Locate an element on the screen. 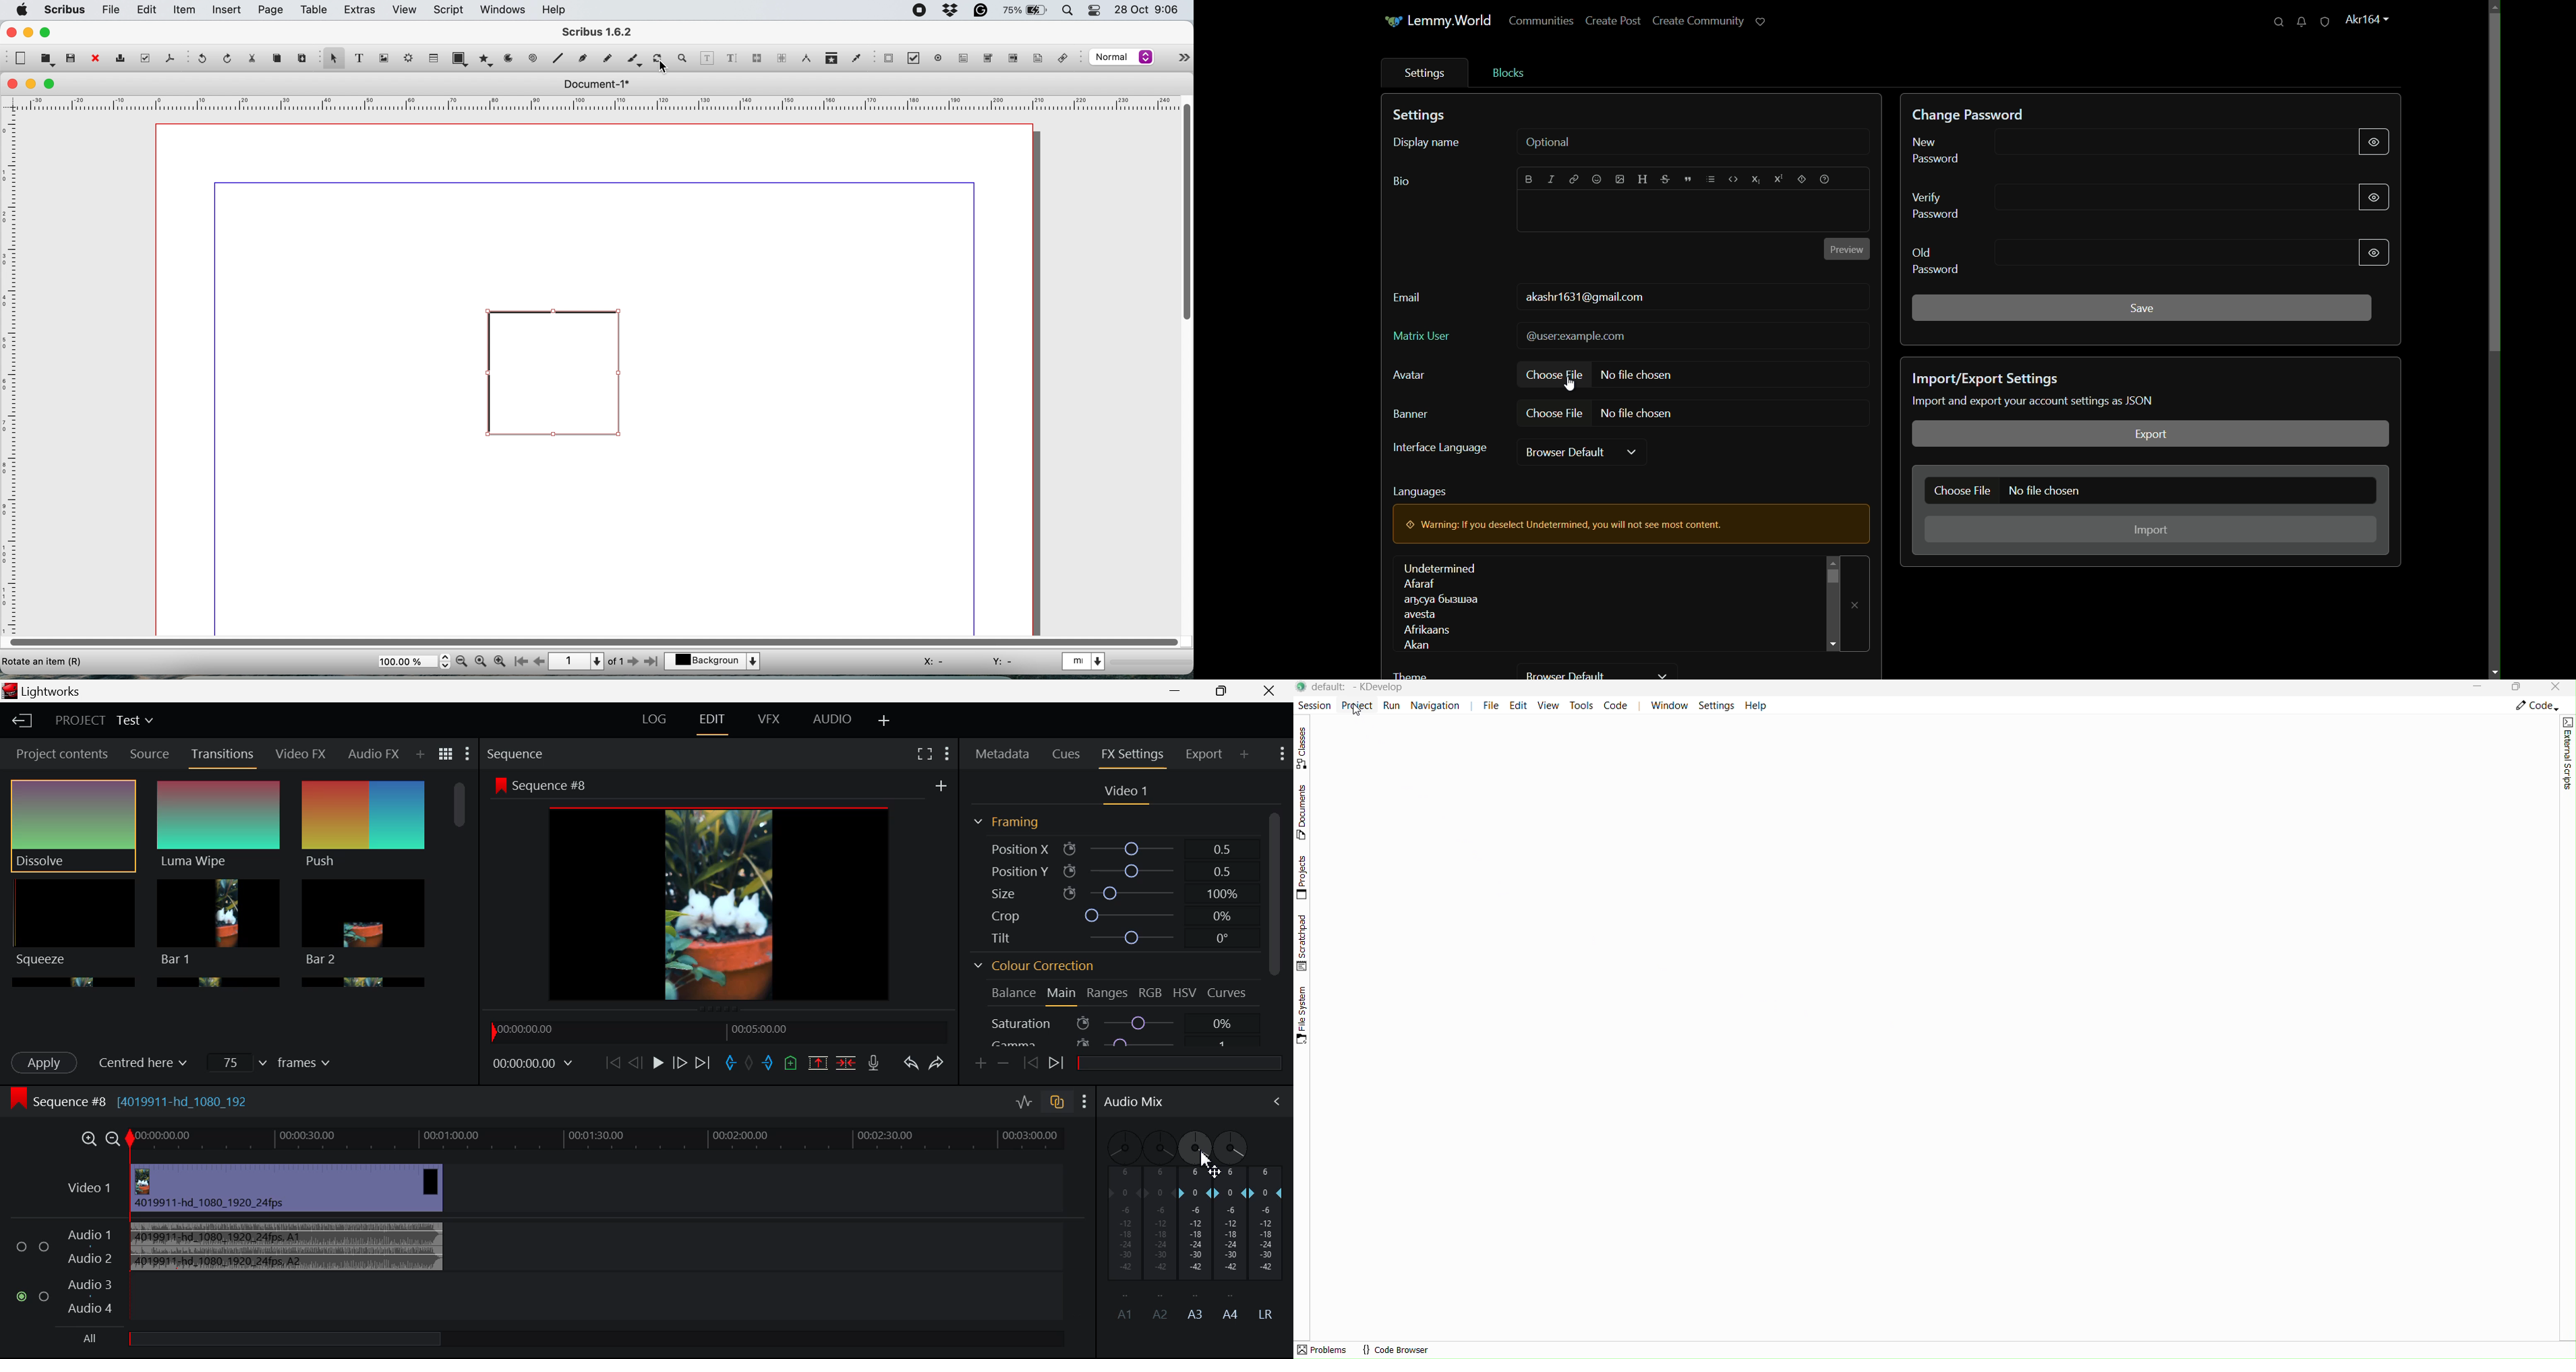  Gamma is located at coordinates (1116, 1043).